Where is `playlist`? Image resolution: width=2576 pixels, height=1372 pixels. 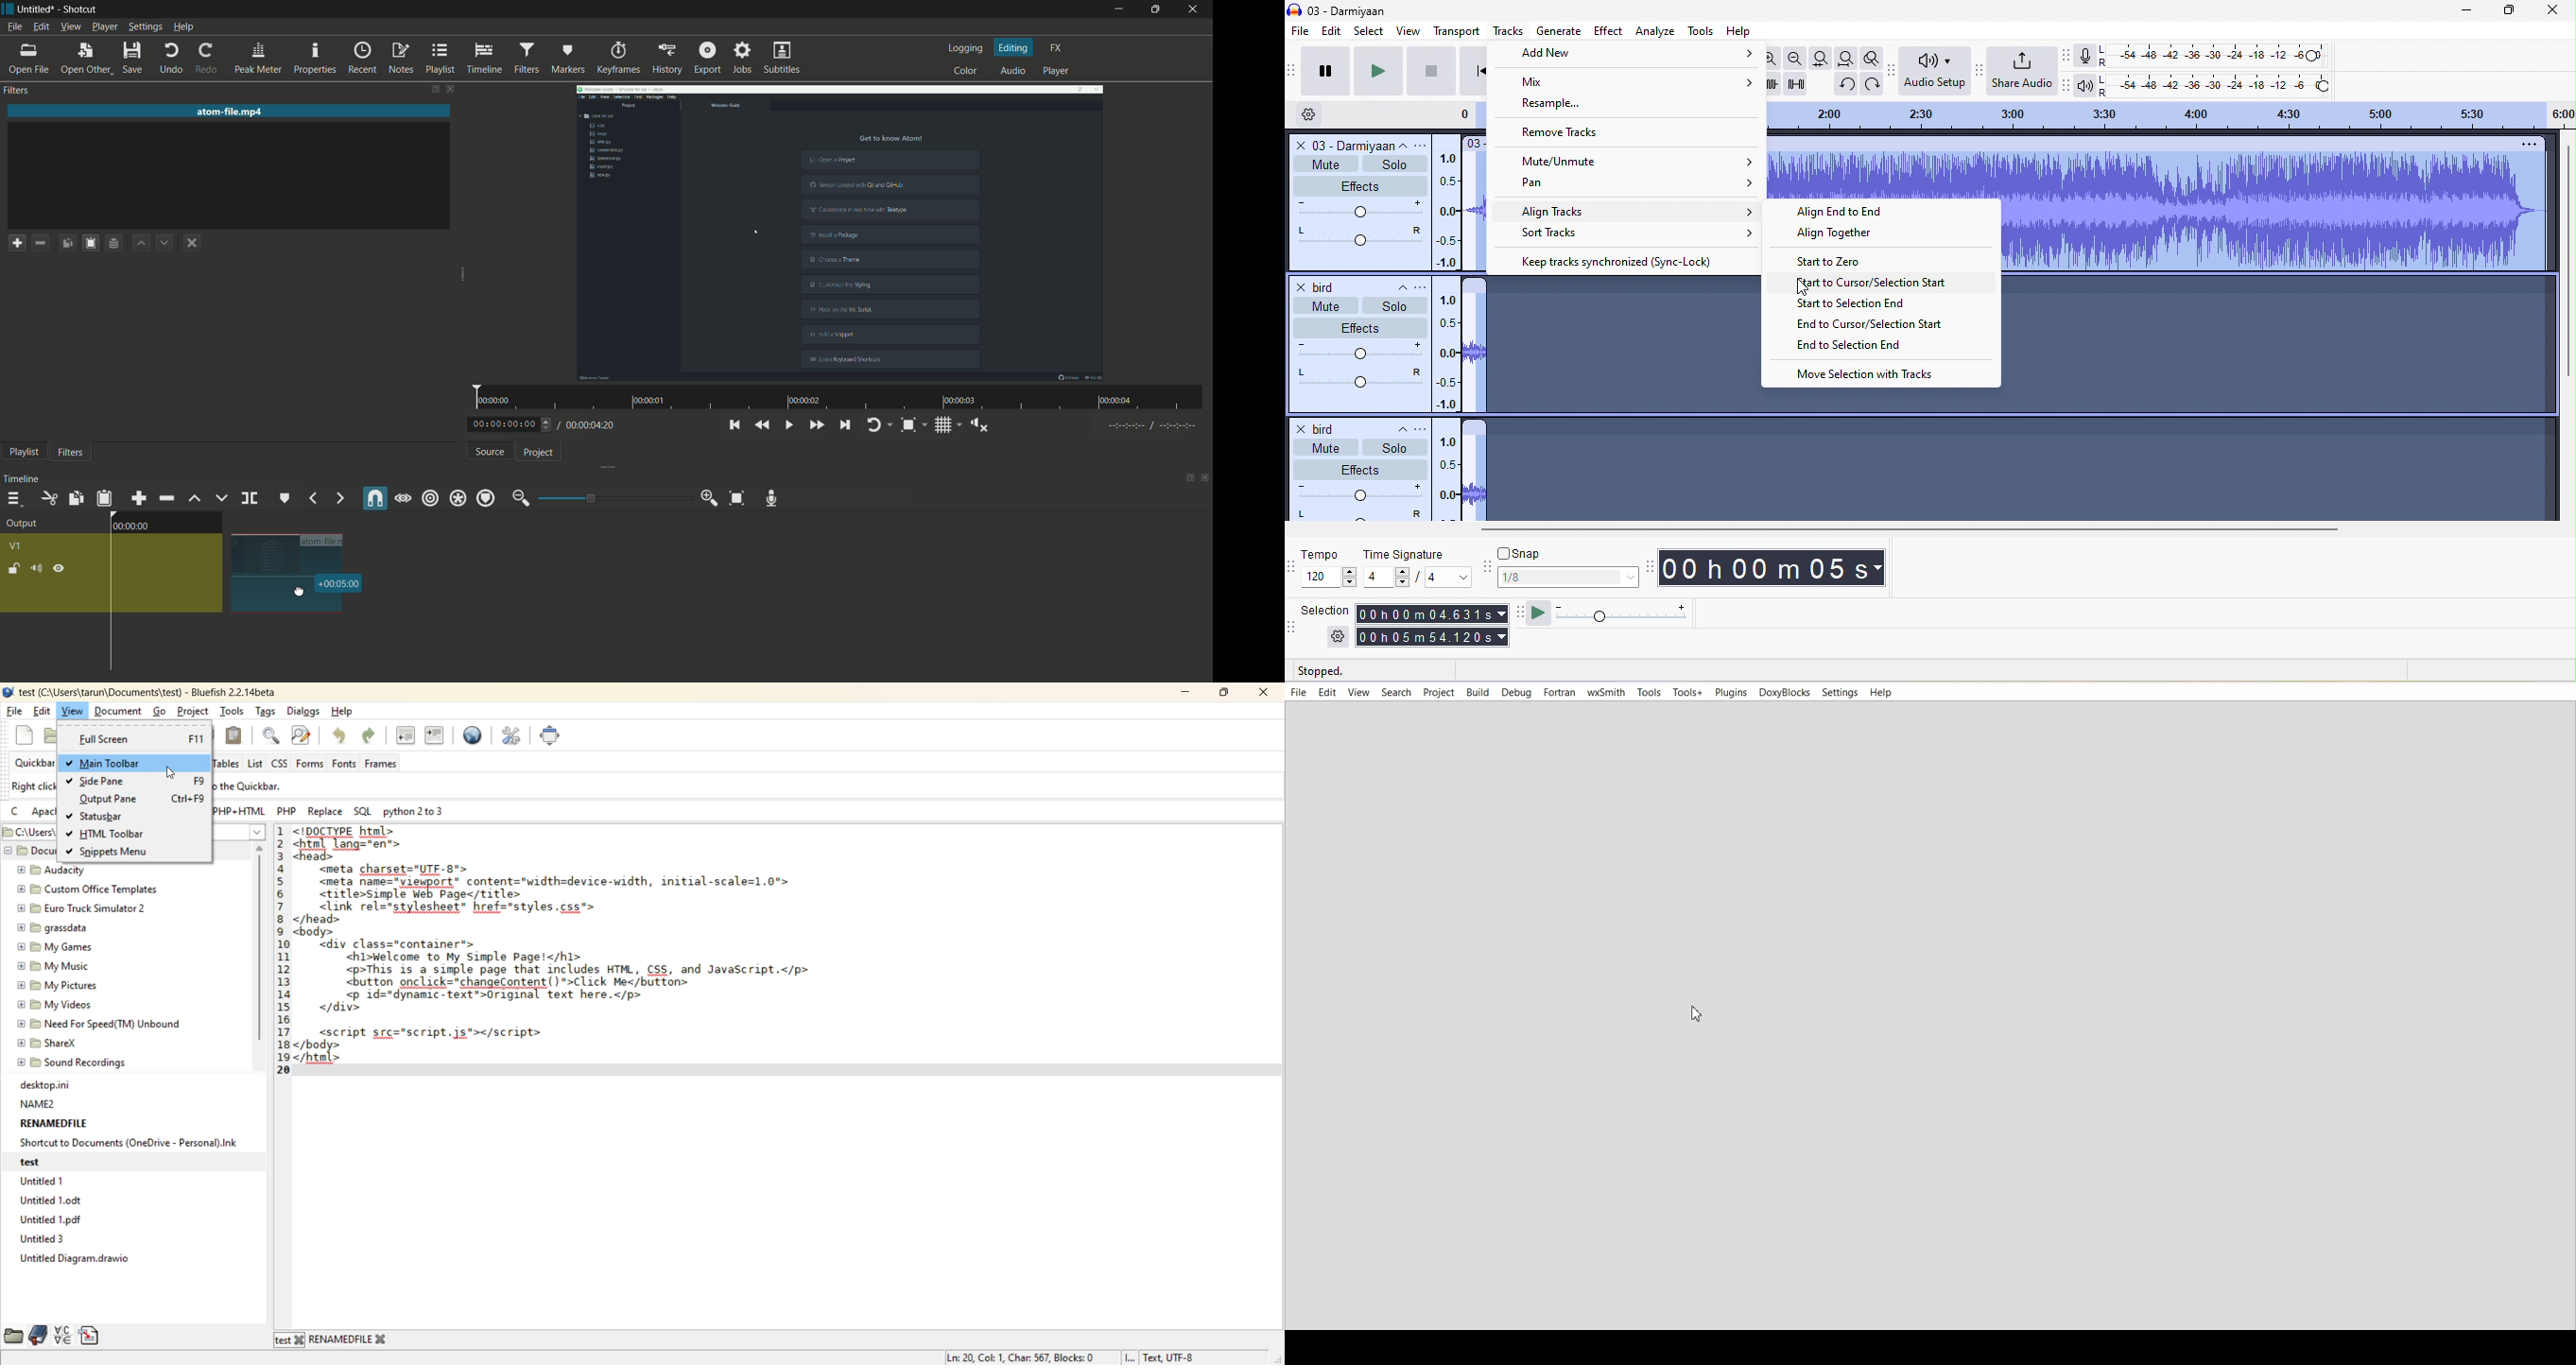 playlist is located at coordinates (24, 452).